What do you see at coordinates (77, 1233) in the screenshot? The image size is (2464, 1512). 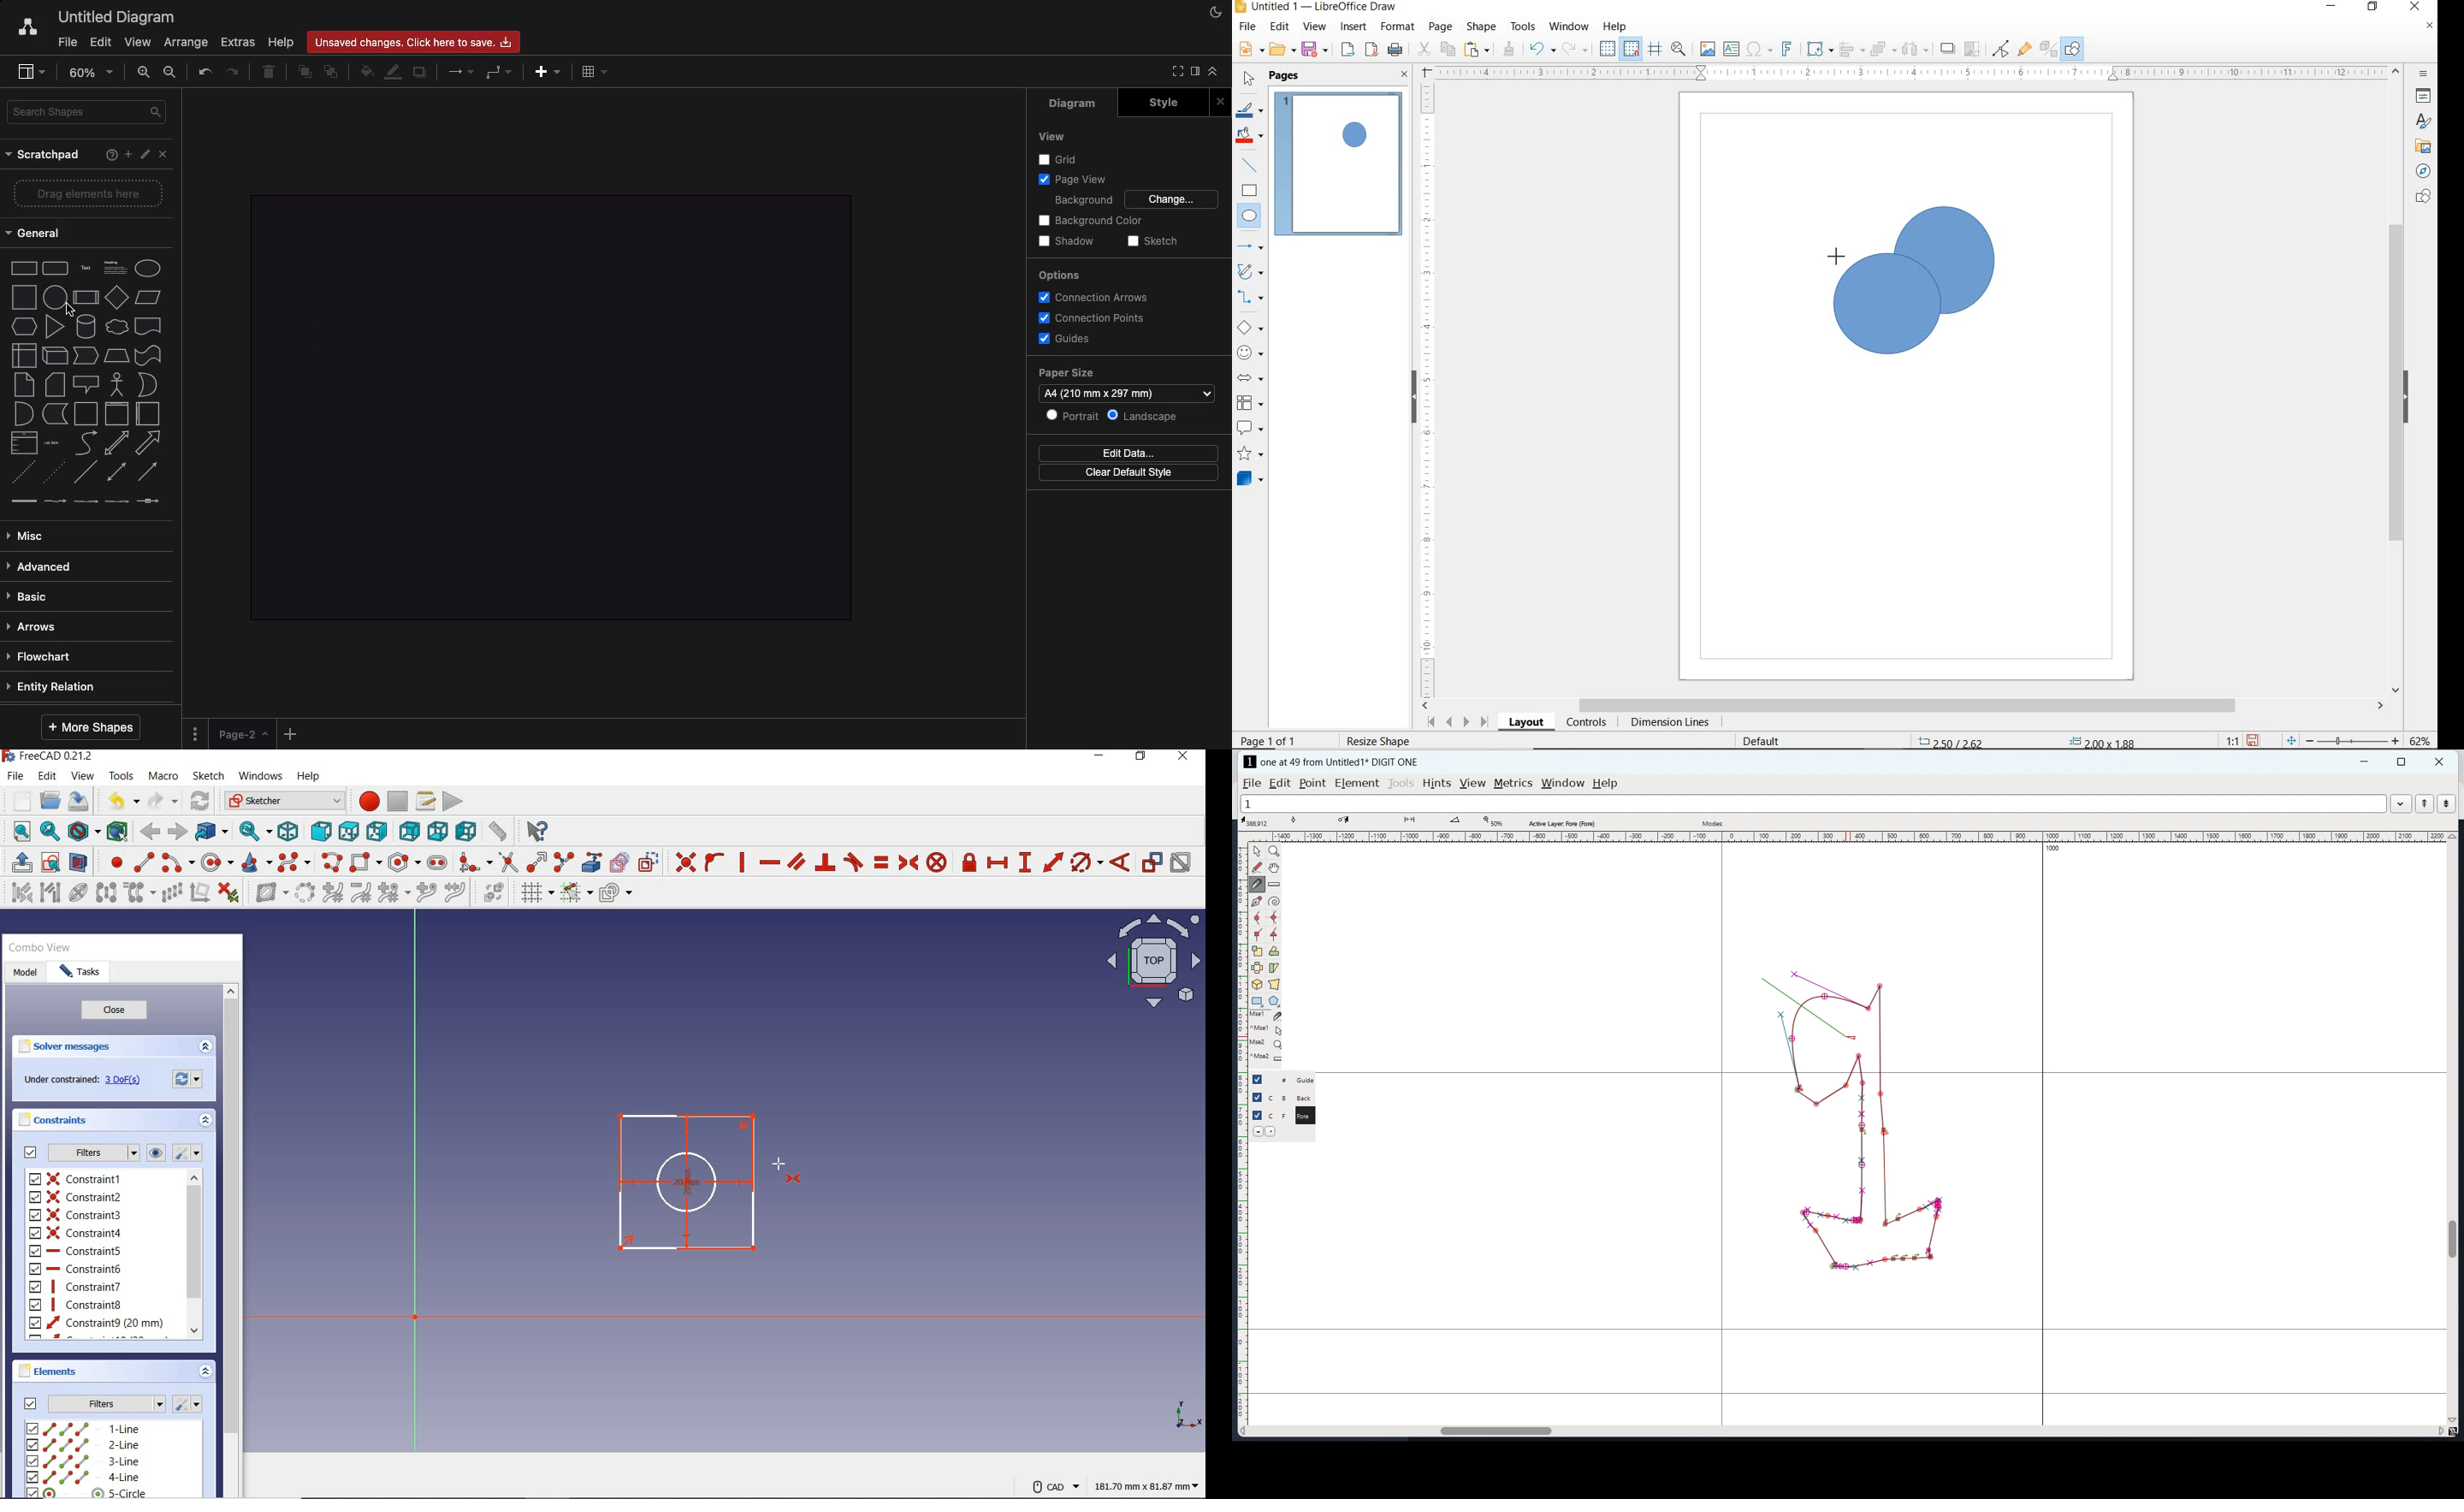 I see `constraint4` at bounding box center [77, 1233].